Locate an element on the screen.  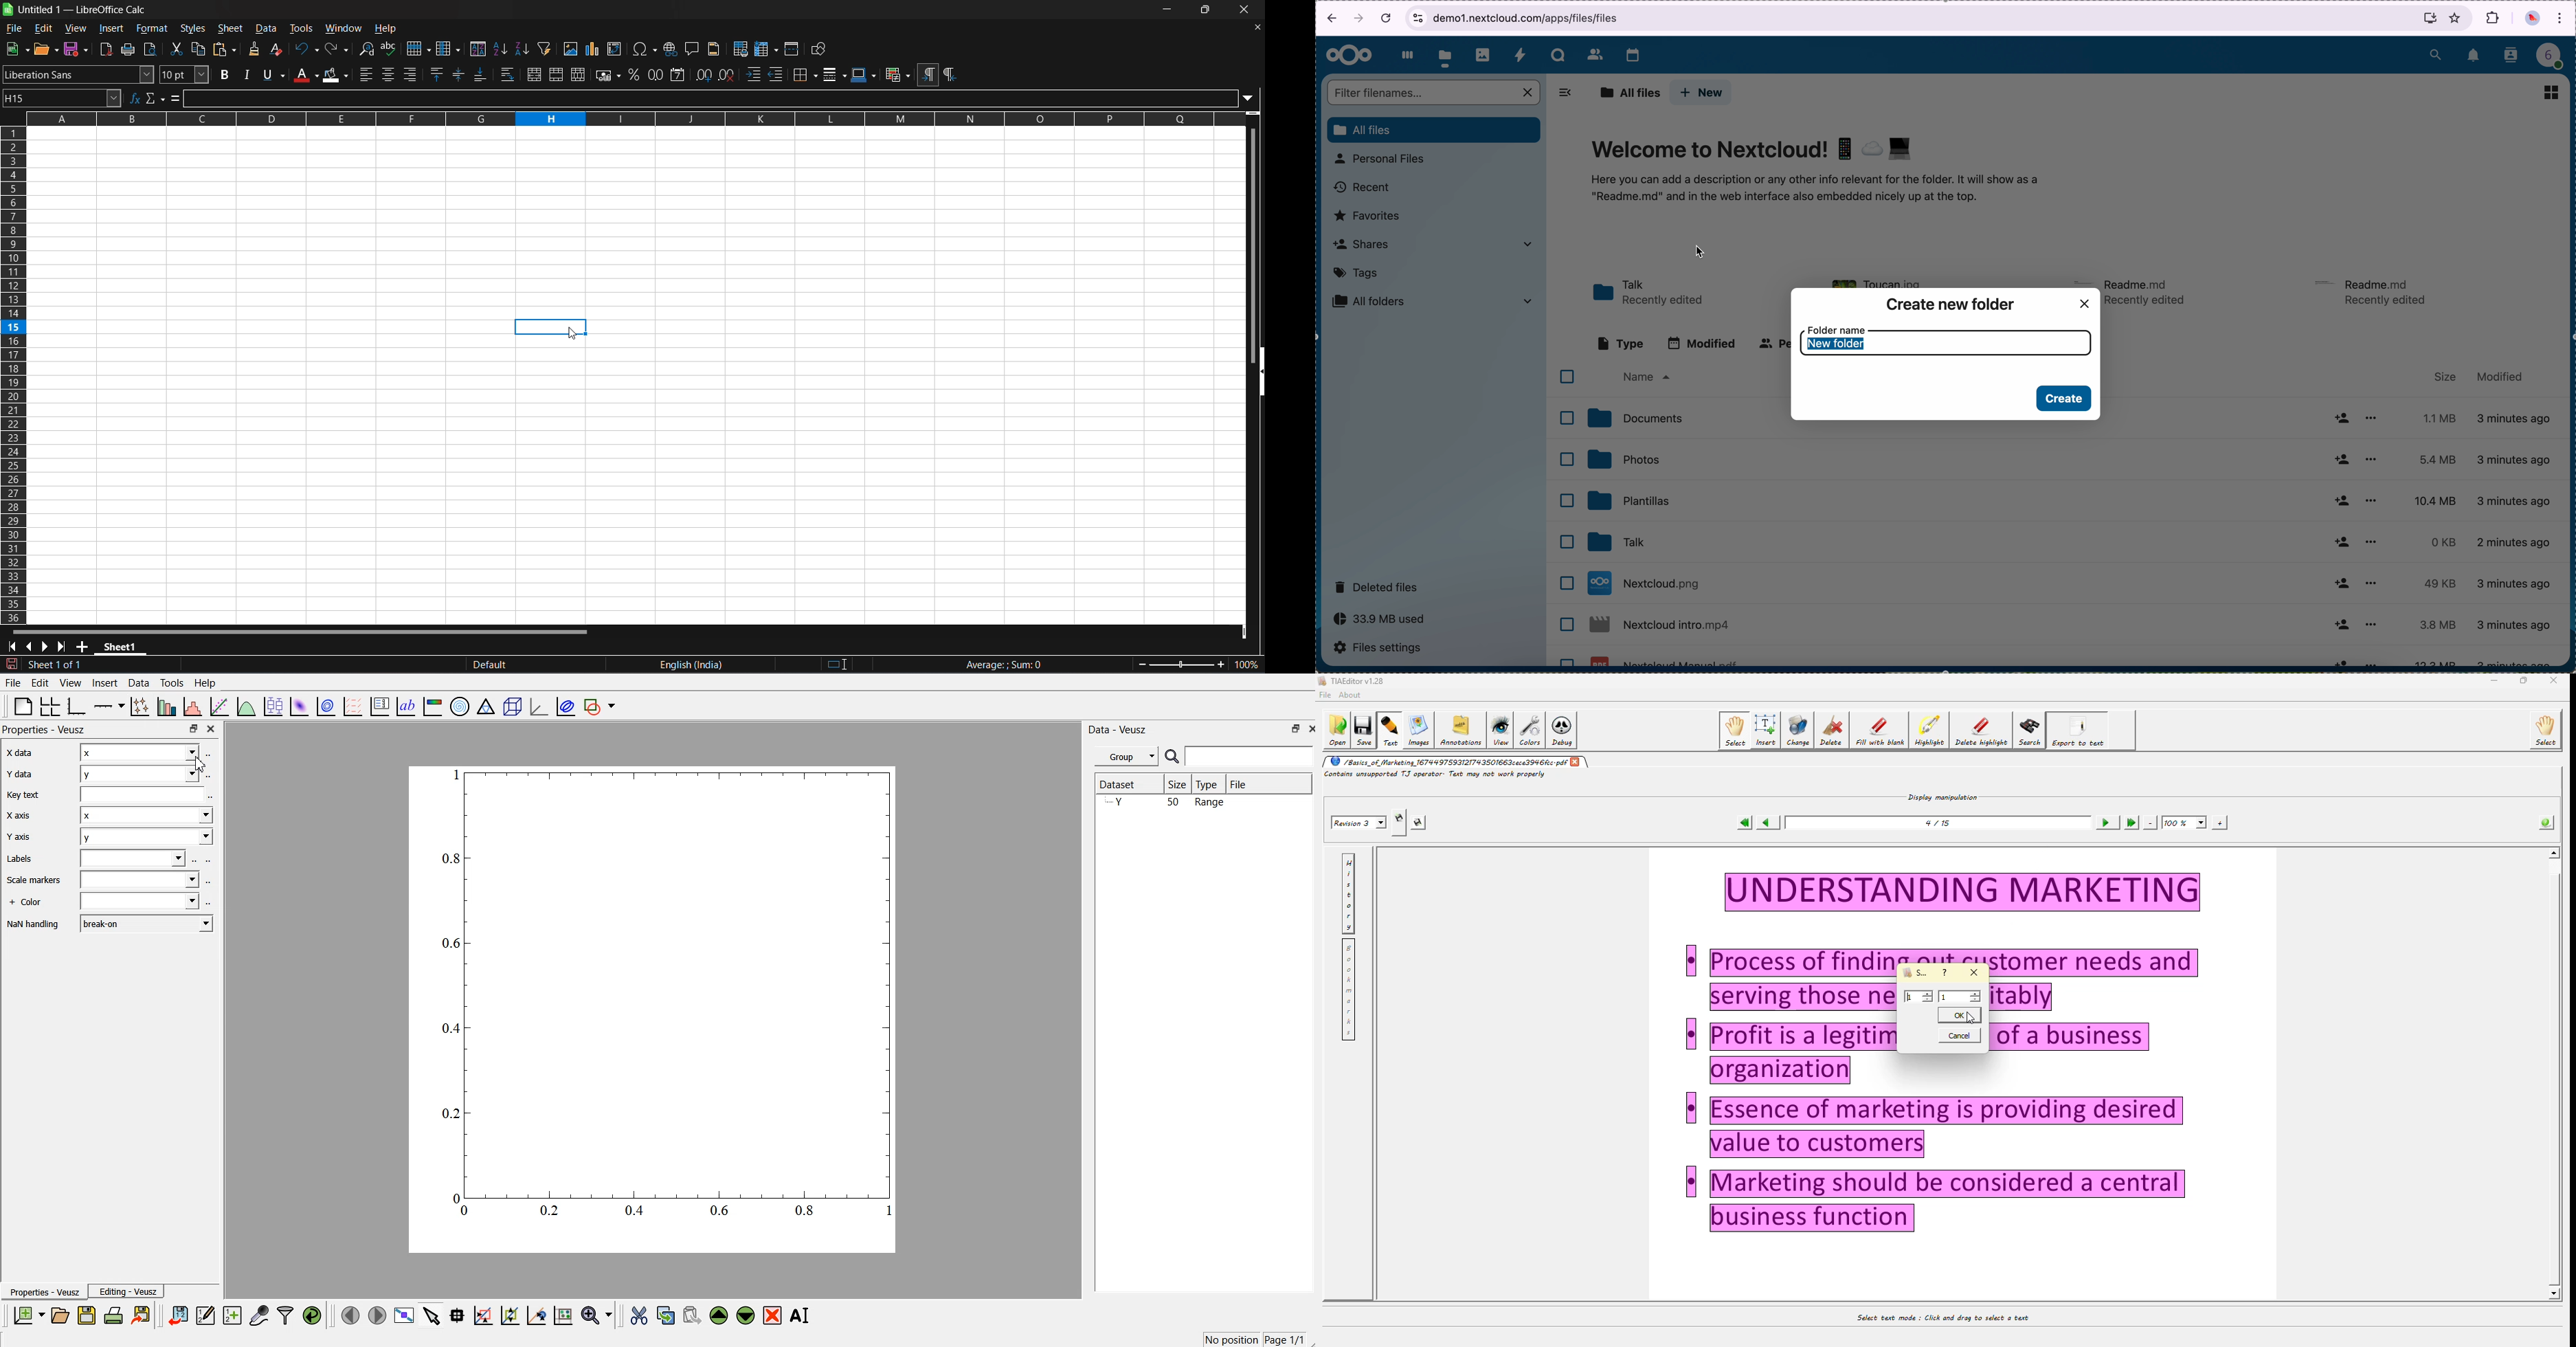
favorites is located at coordinates (2455, 18).